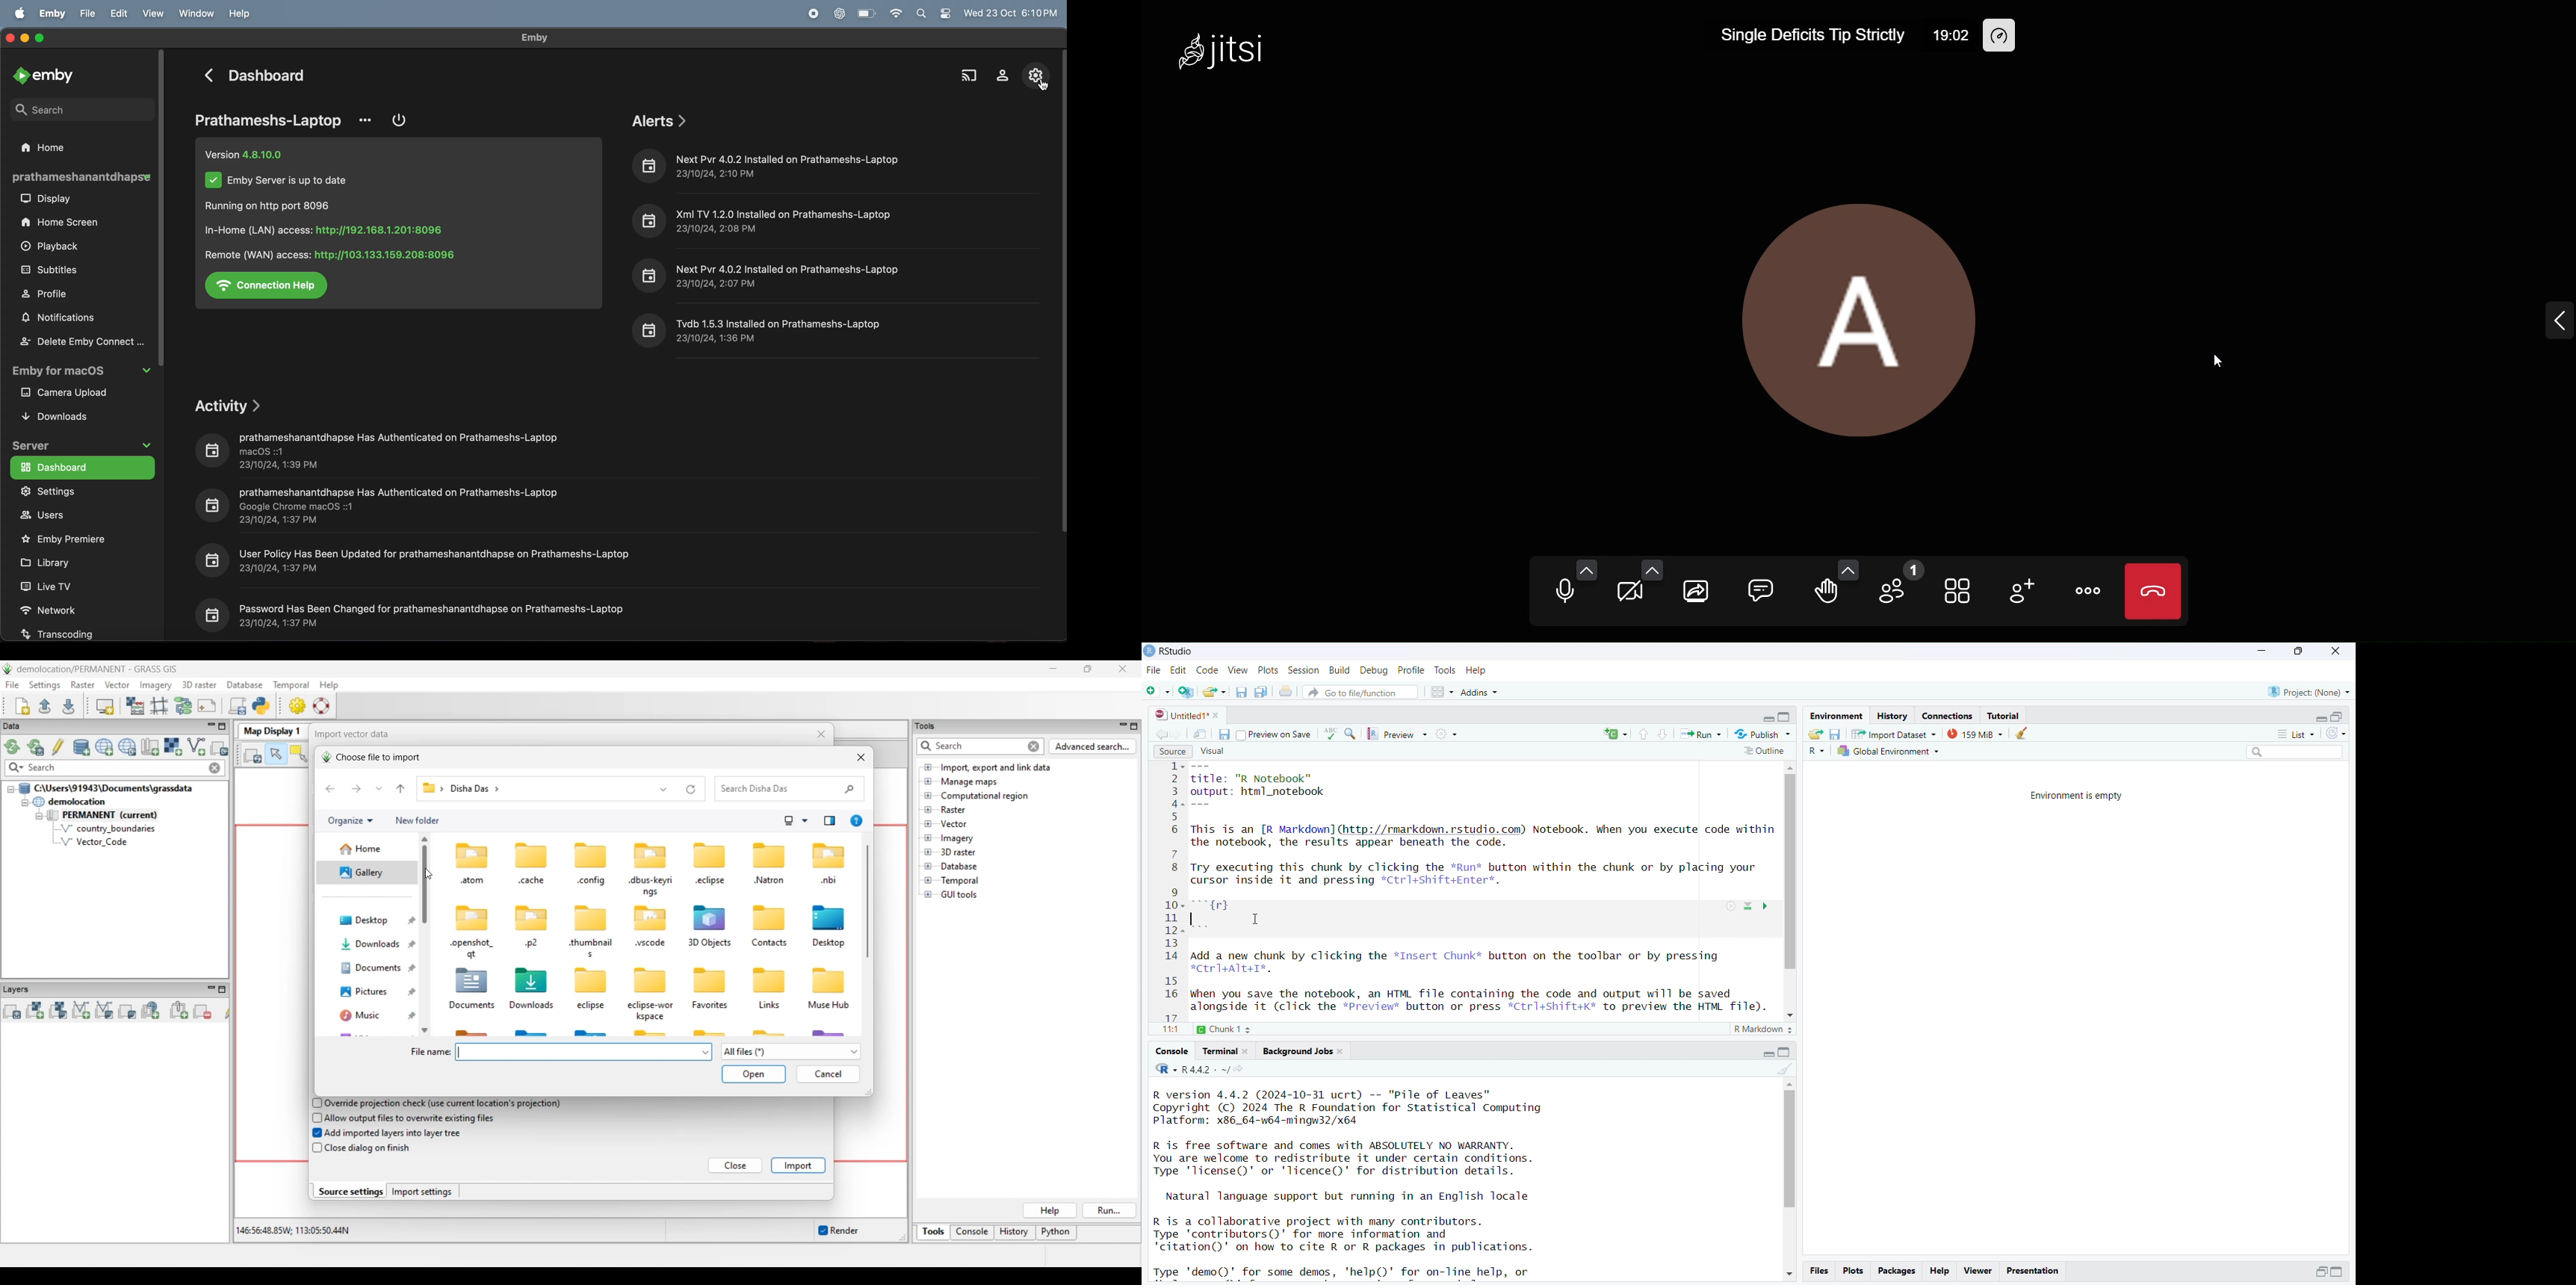 The width and height of the screenshot is (2576, 1288). What do you see at coordinates (2321, 718) in the screenshot?
I see `expand` at bounding box center [2321, 718].